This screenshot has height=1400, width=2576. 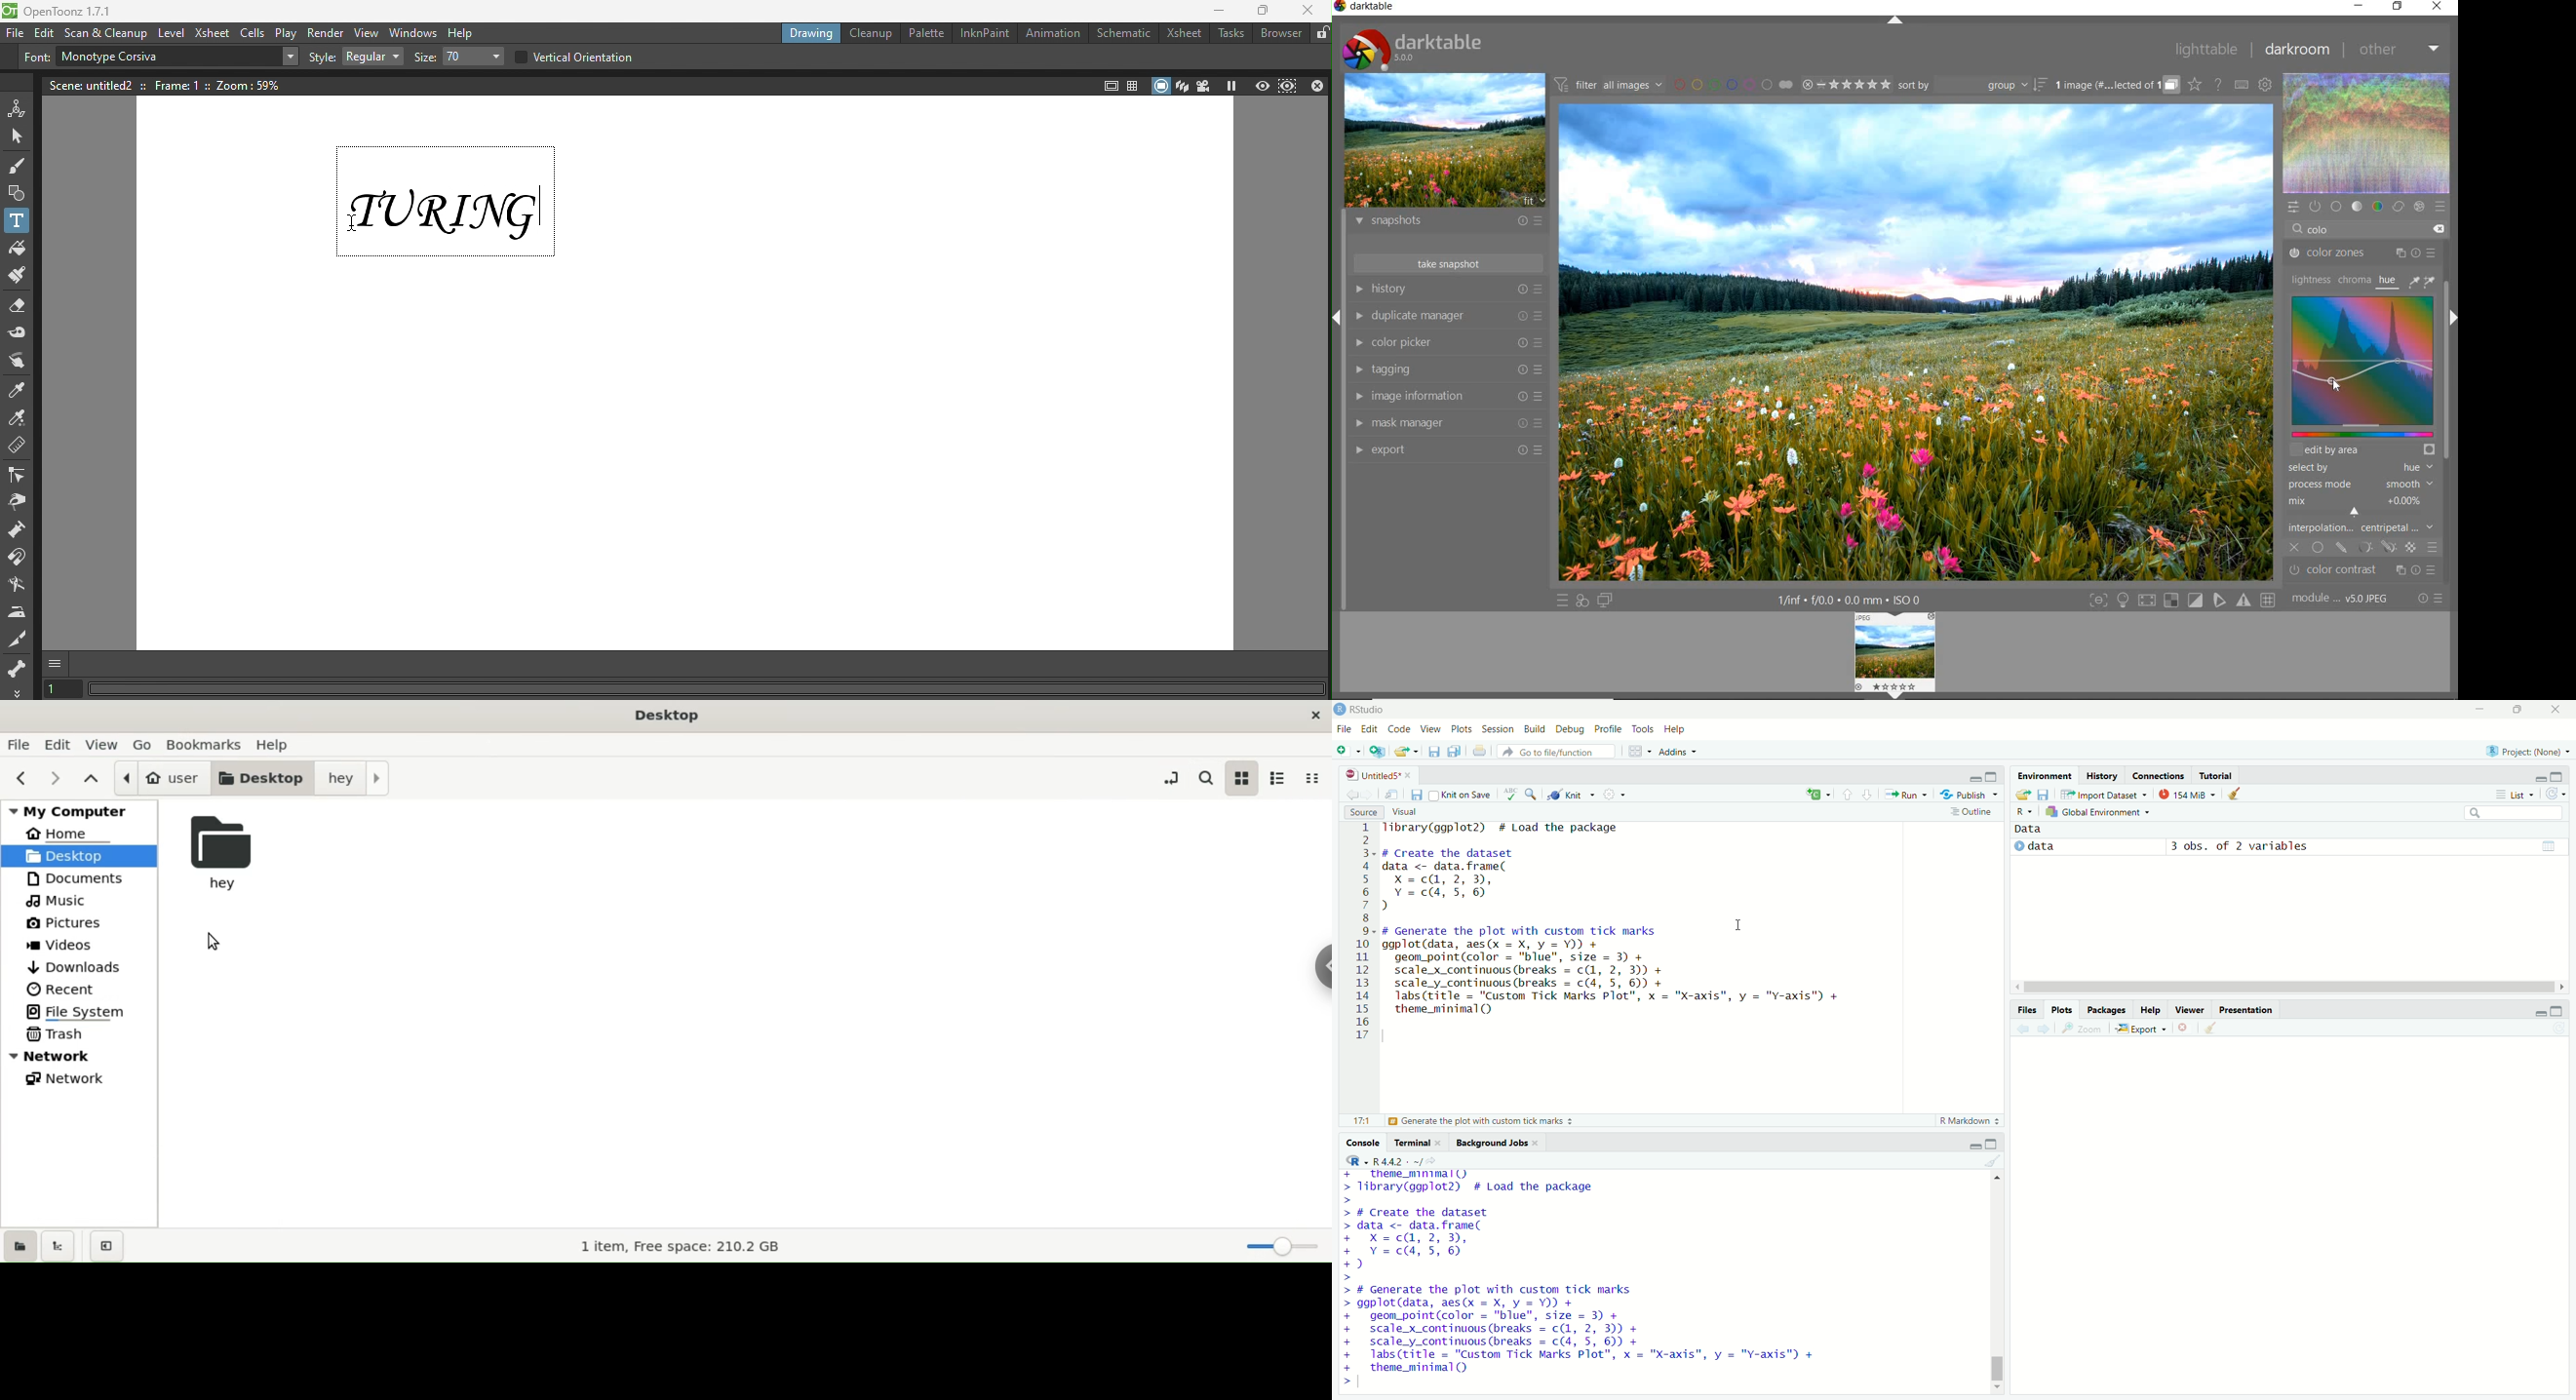 What do you see at coordinates (2026, 1009) in the screenshot?
I see `files` at bounding box center [2026, 1009].